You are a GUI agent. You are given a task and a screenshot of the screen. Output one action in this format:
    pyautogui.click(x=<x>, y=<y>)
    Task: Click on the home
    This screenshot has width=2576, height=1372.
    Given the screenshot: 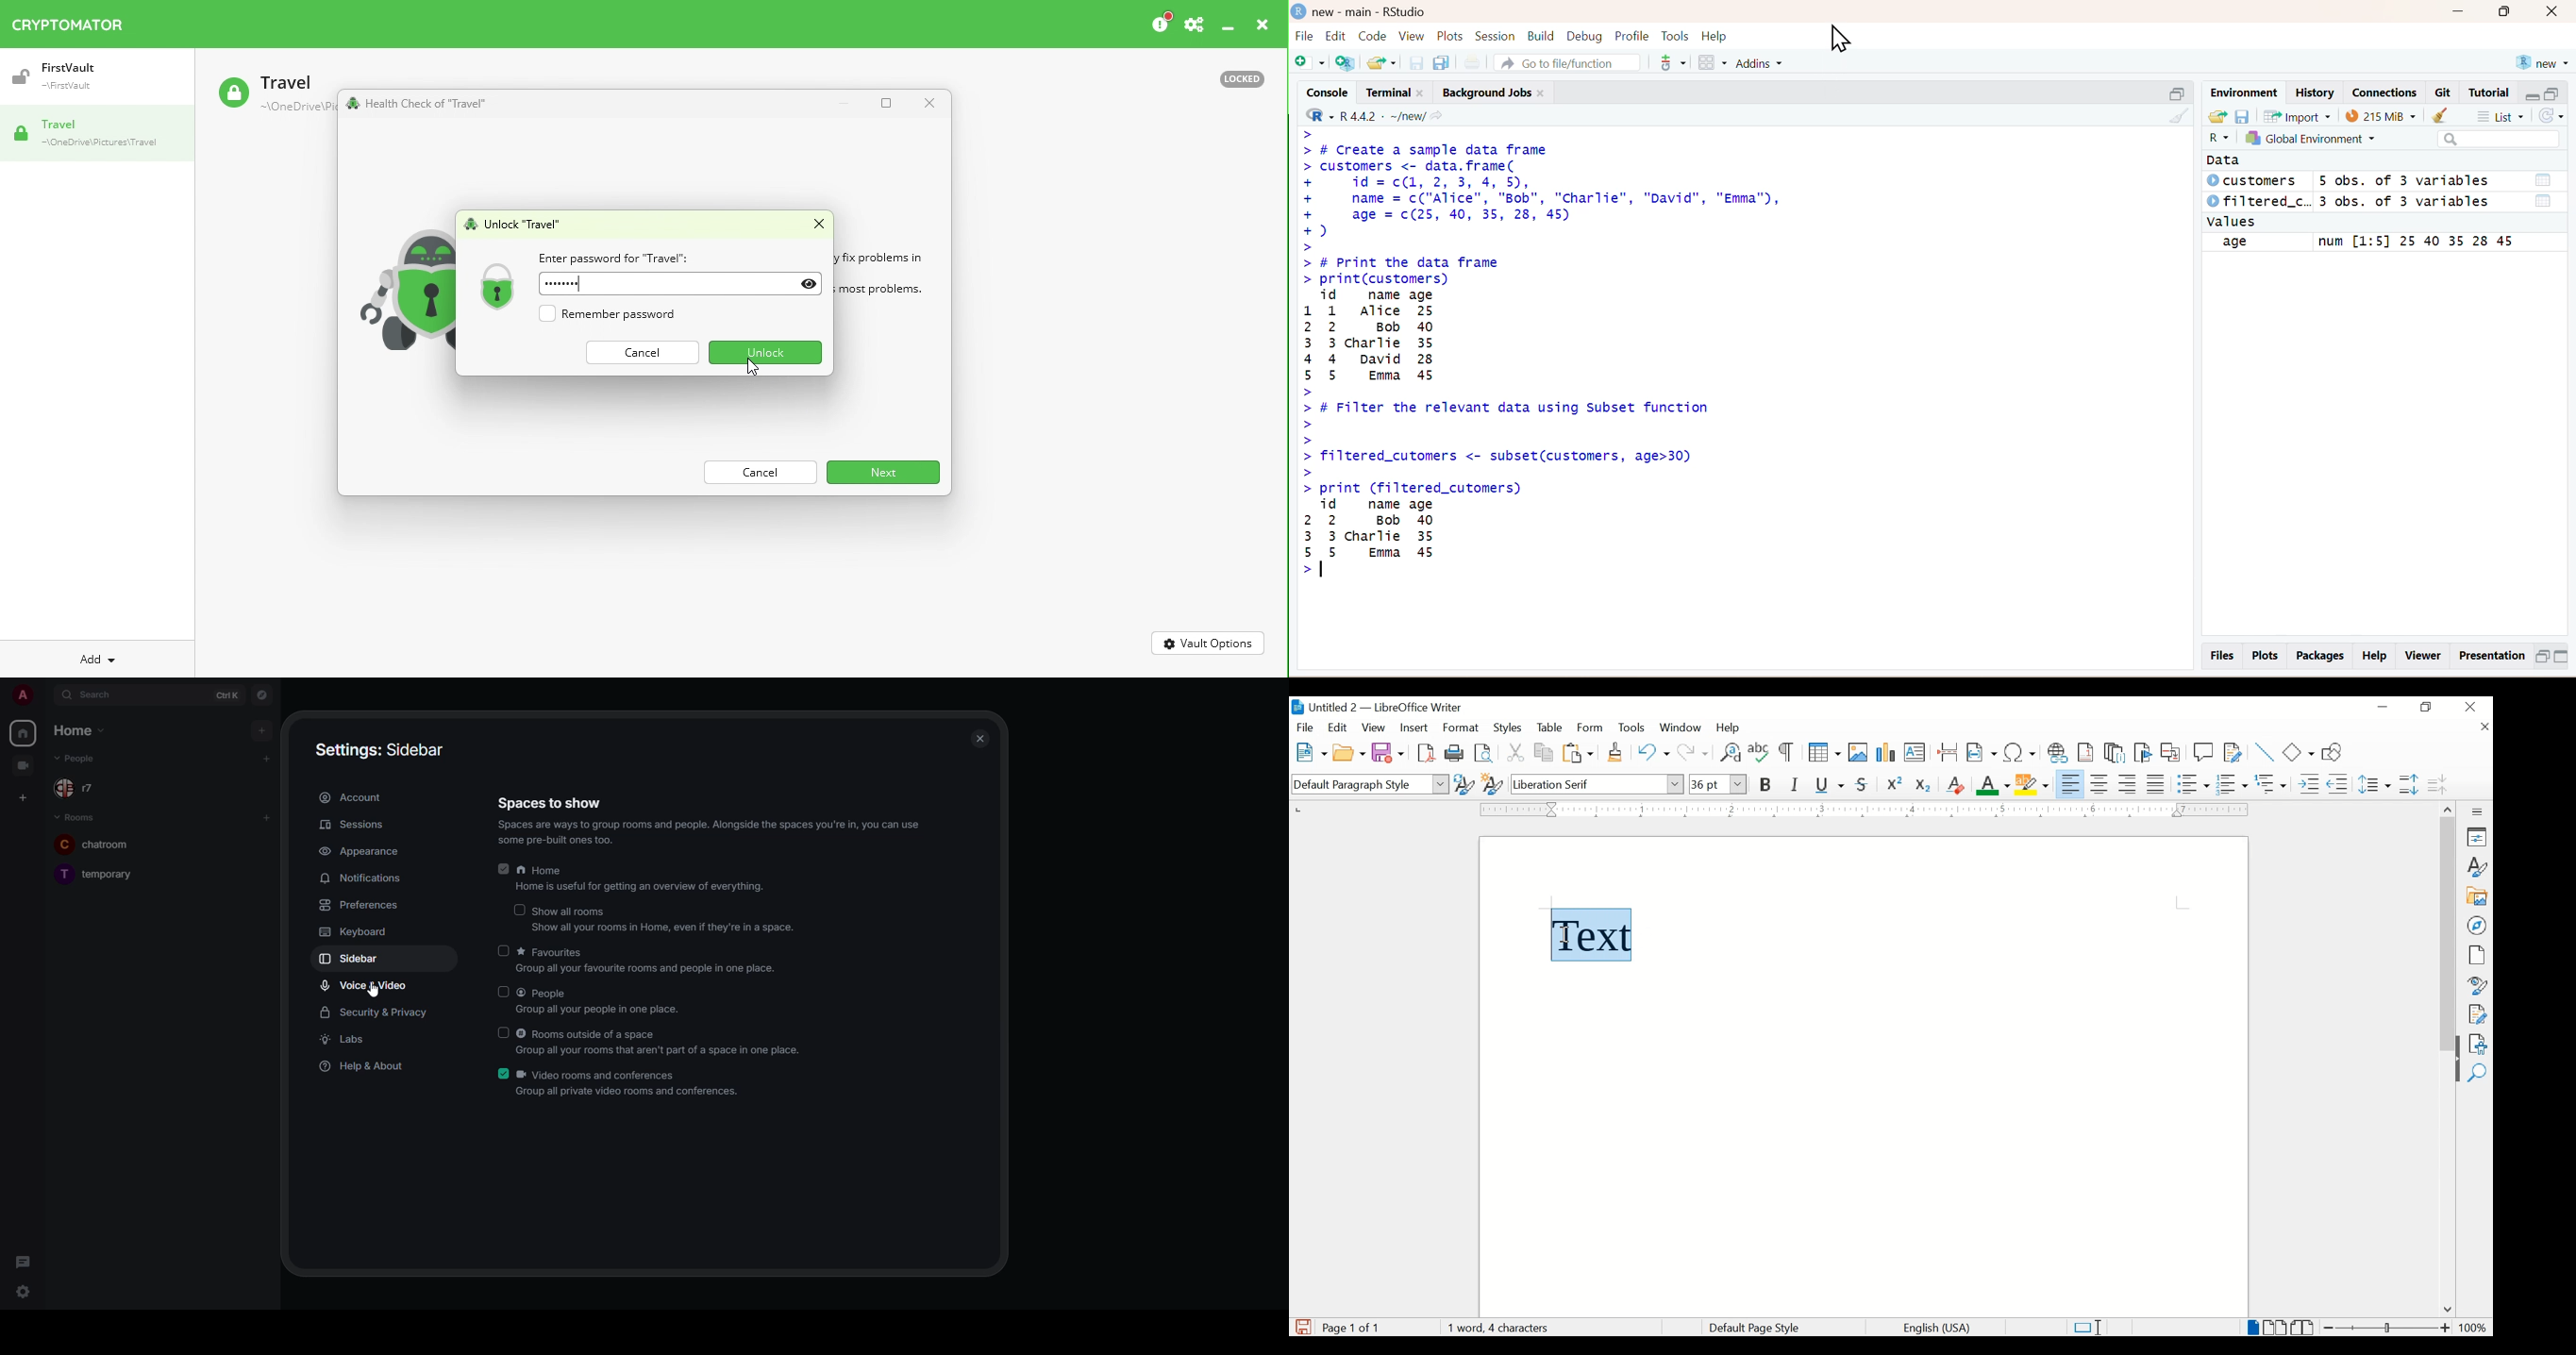 What is the action you would take?
    pyautogui.click(x=644, y=872)
    